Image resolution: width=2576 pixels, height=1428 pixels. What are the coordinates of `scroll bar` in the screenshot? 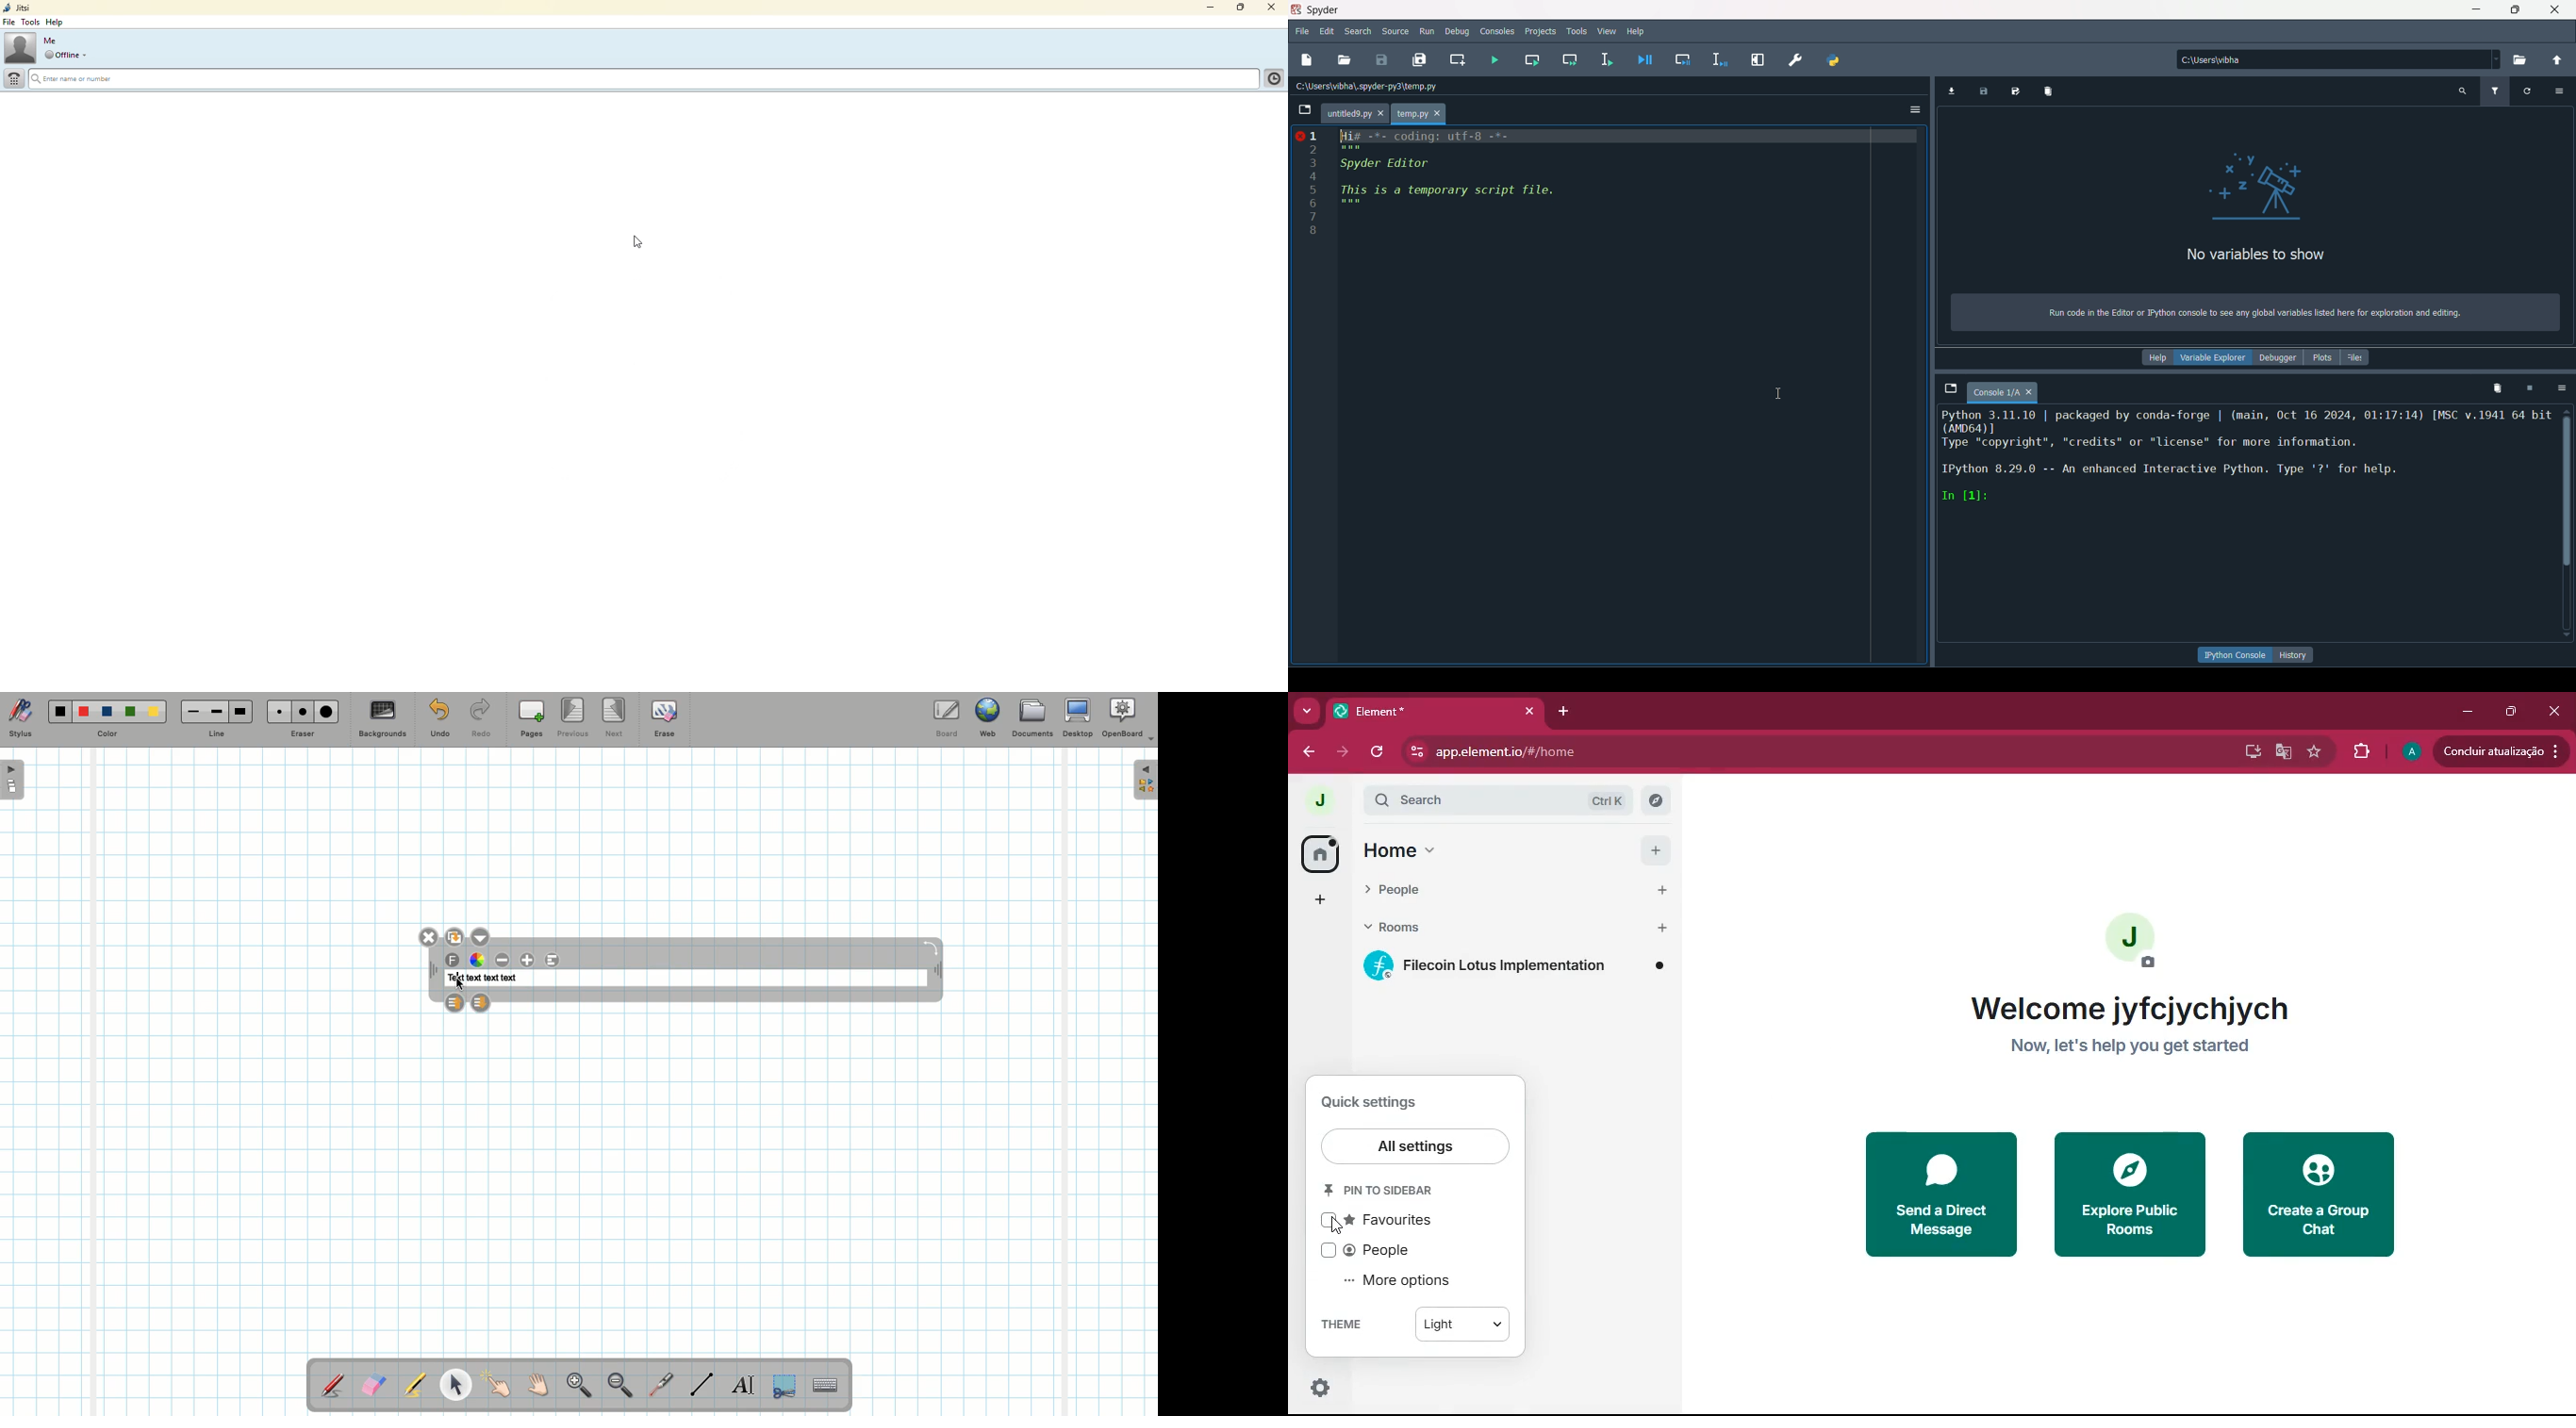 It's located at (2568, 488).